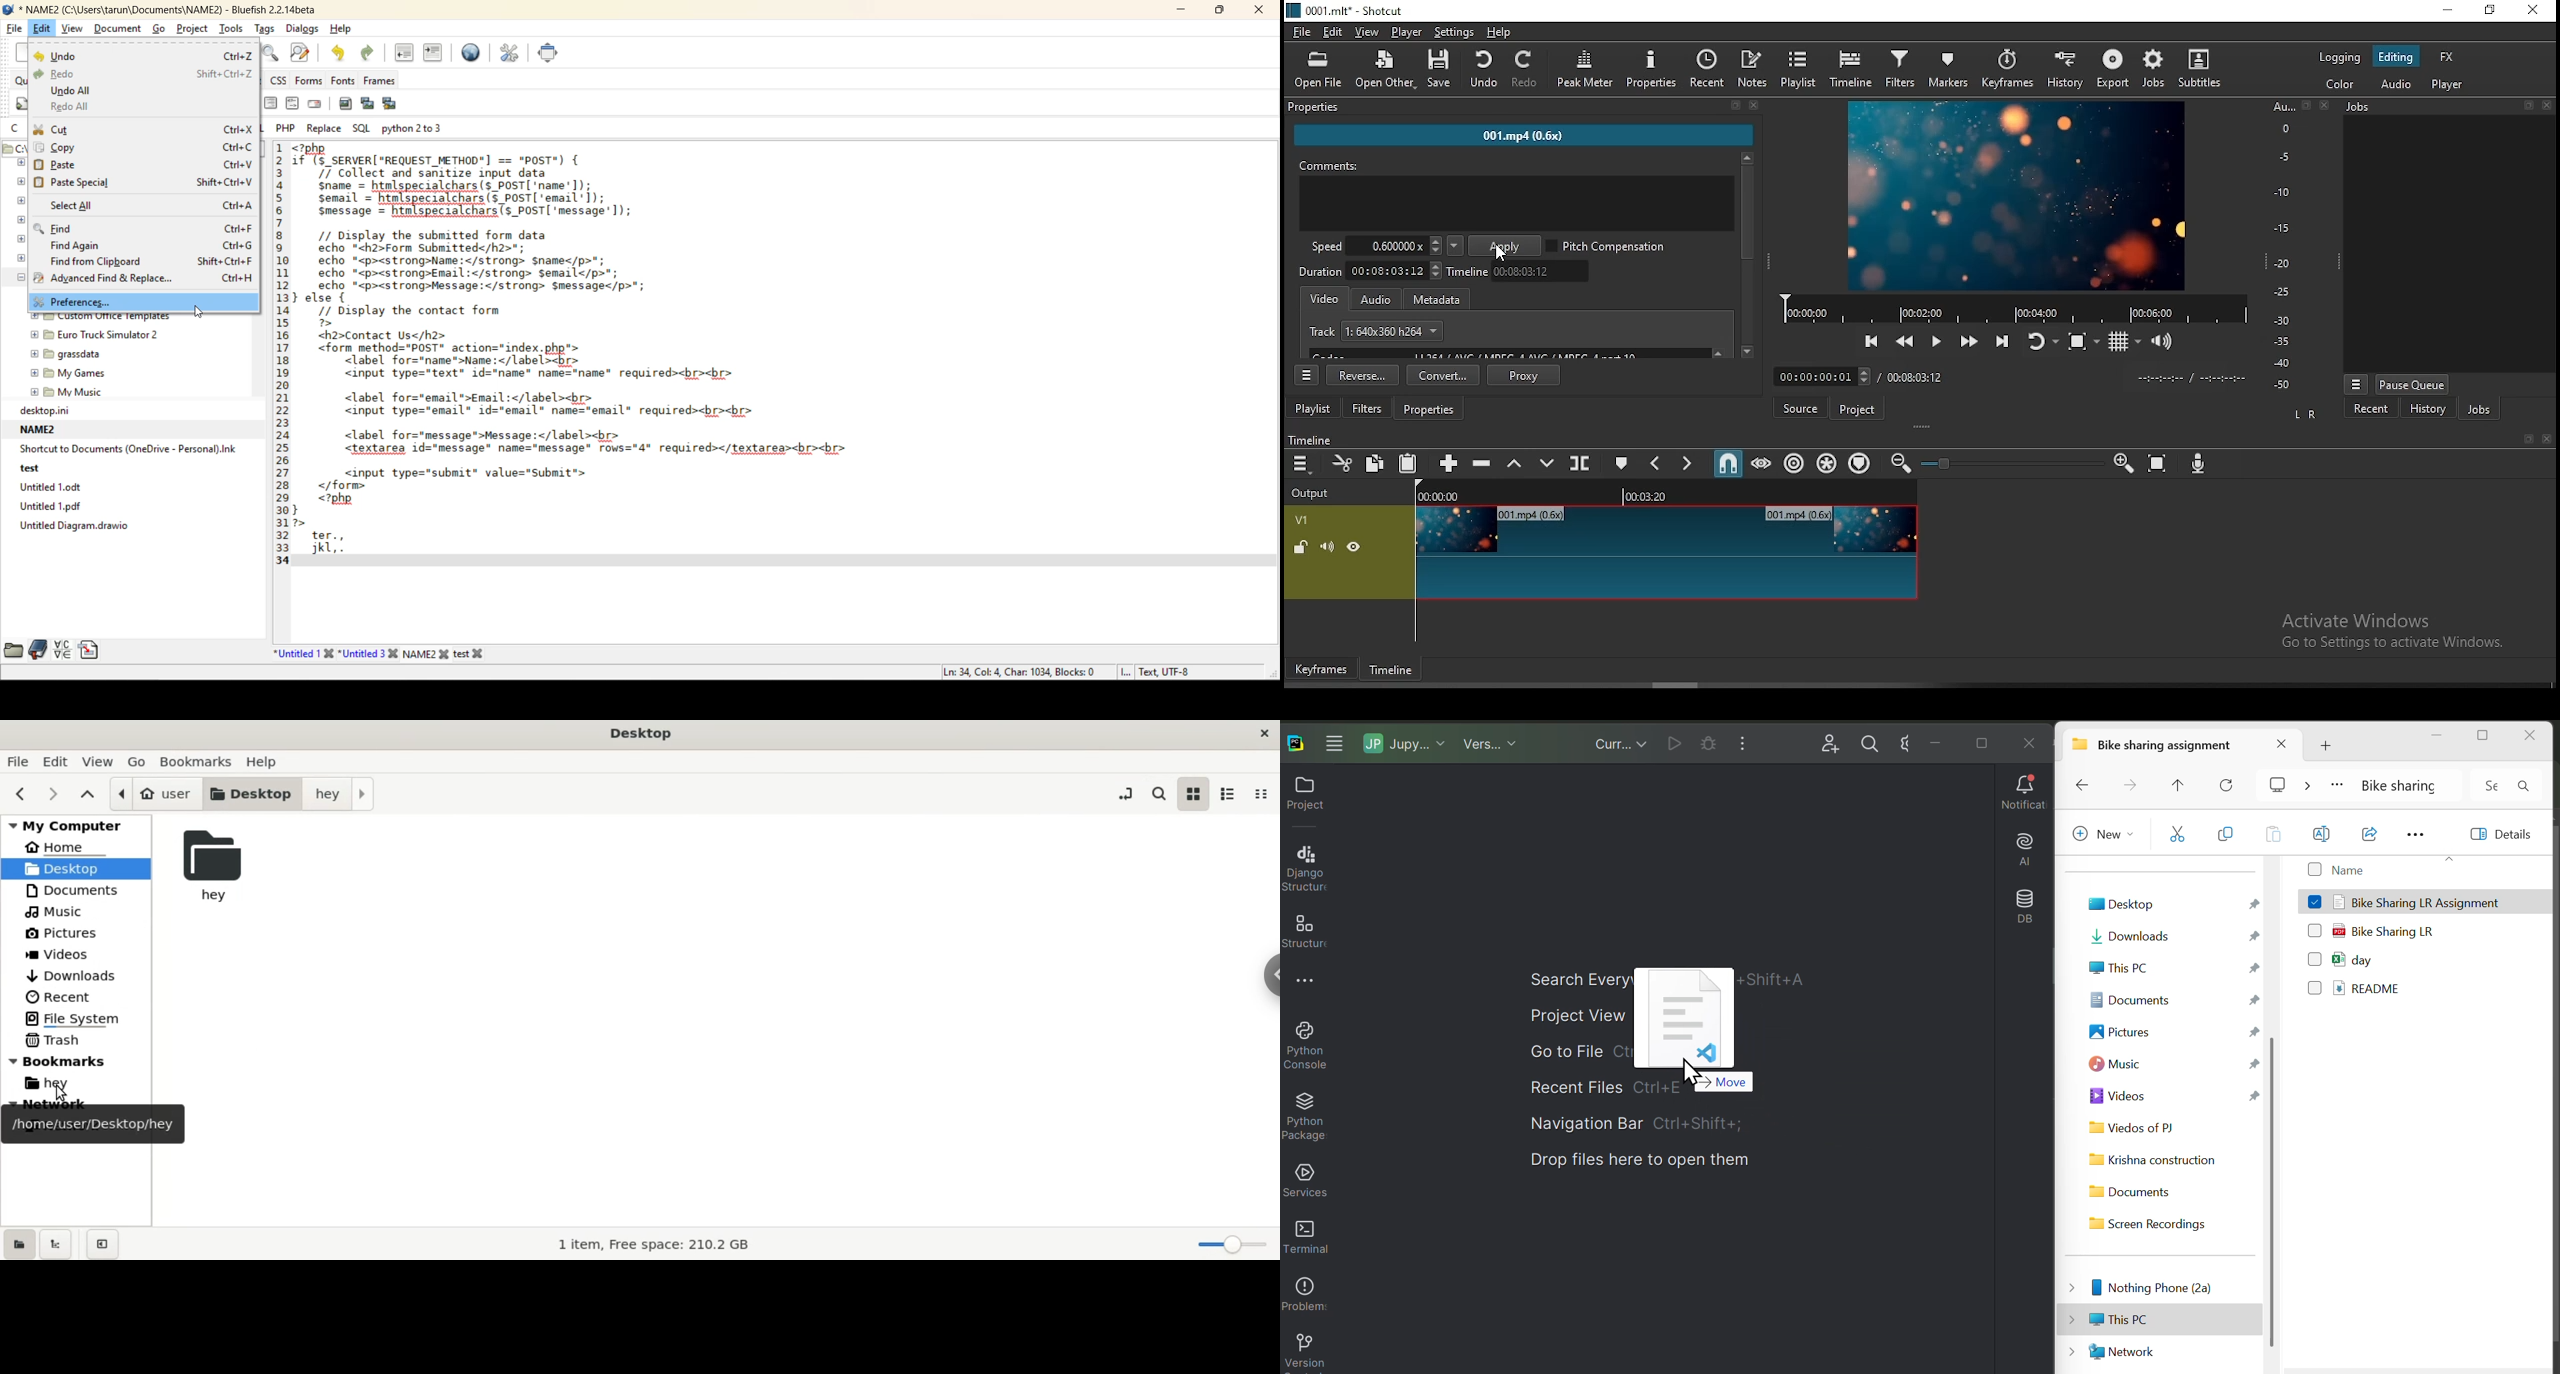 The width and height of the screenshot is (2576, 1400). I want to click on export, so click(2109, 69).